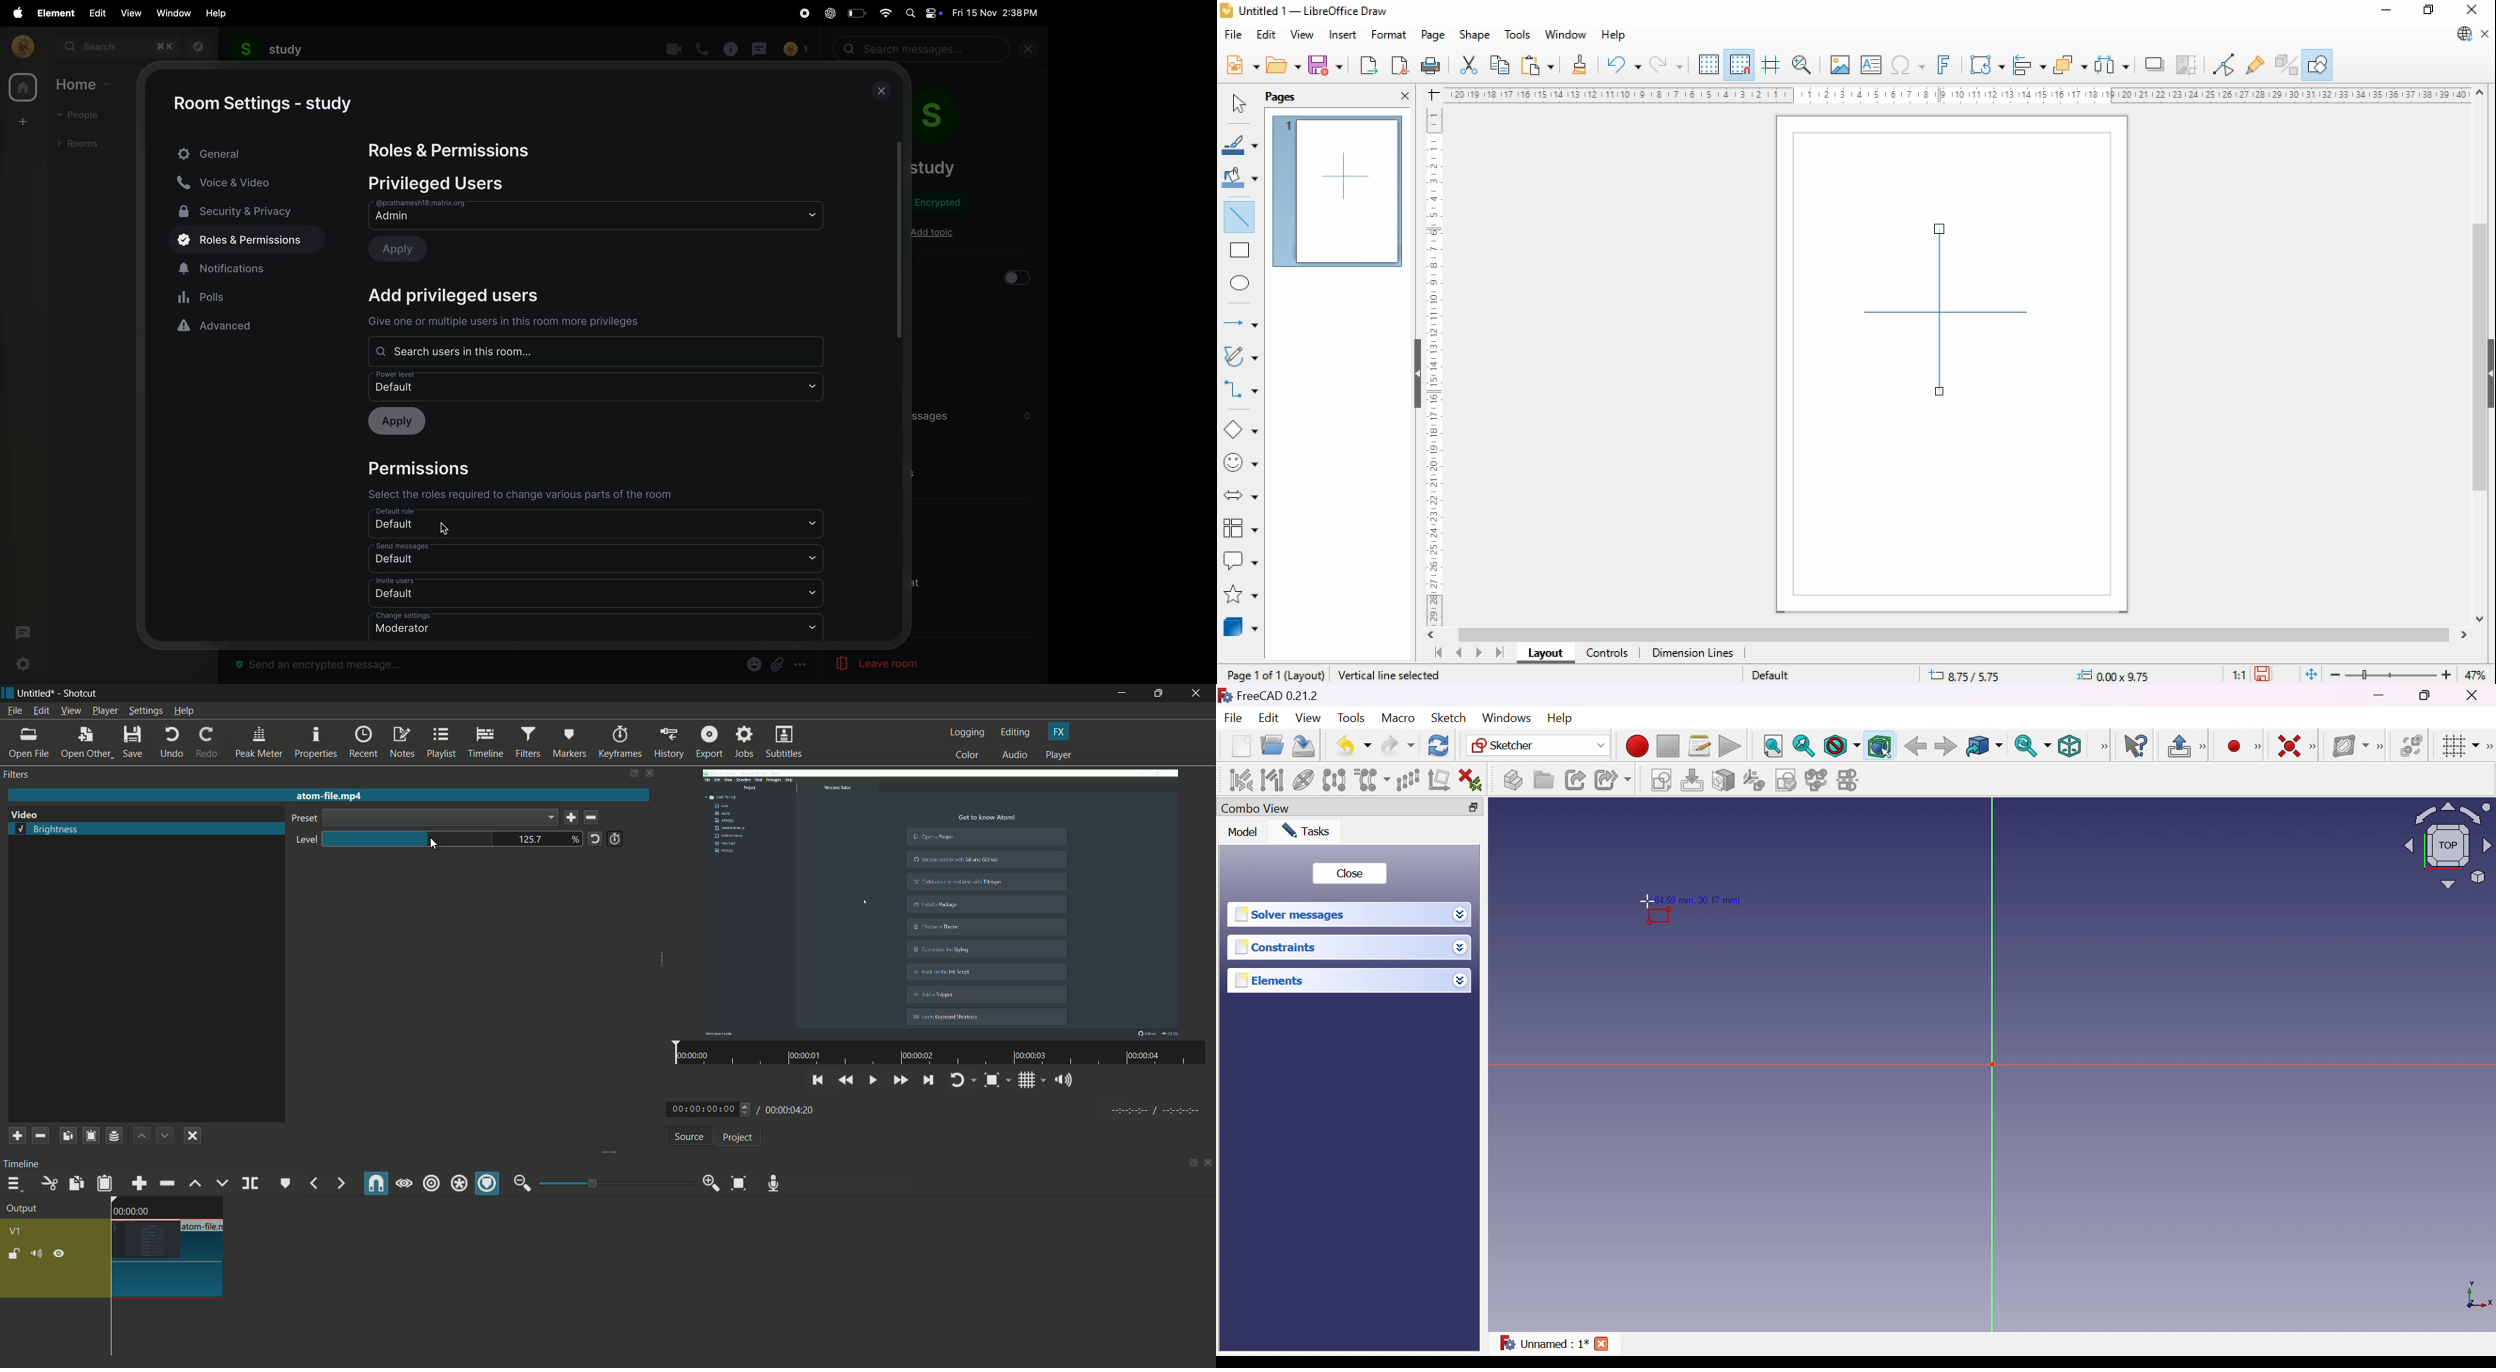 The width and height of the screenshot is (2520, 1372). Describe the element at coordinates (818, 1079) in the screenshot. I see `skip to the previous point` at that location.